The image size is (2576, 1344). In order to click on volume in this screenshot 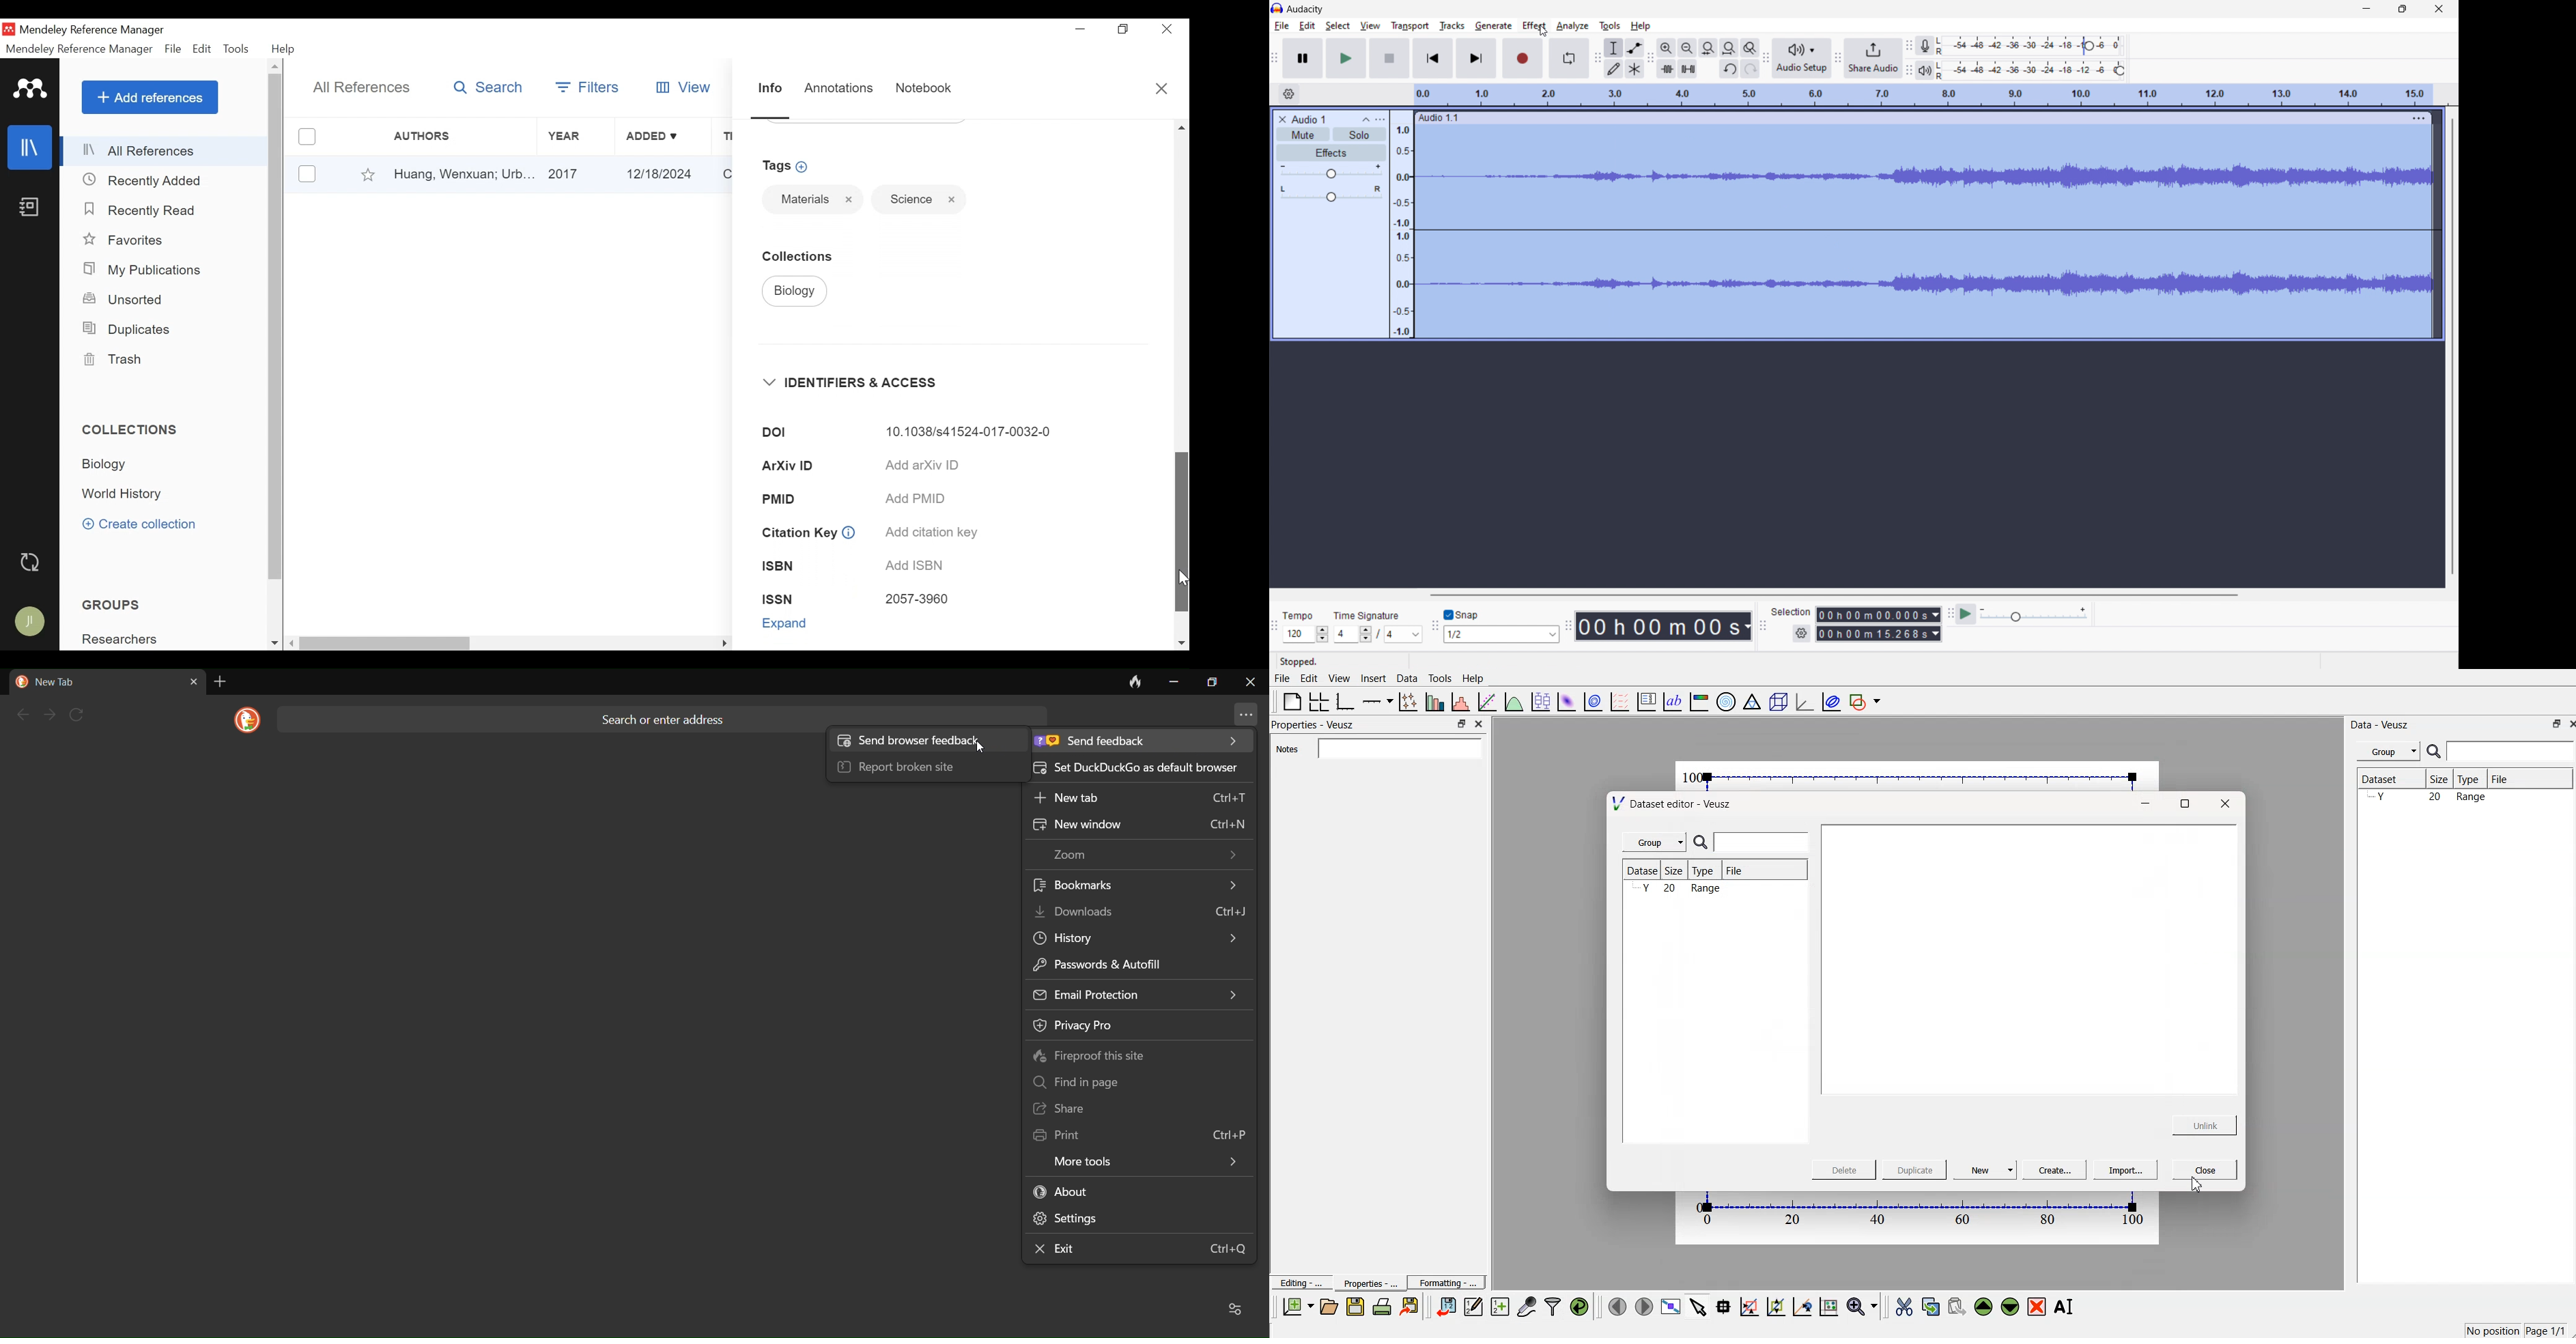, I will do `click(1331, 170)`.